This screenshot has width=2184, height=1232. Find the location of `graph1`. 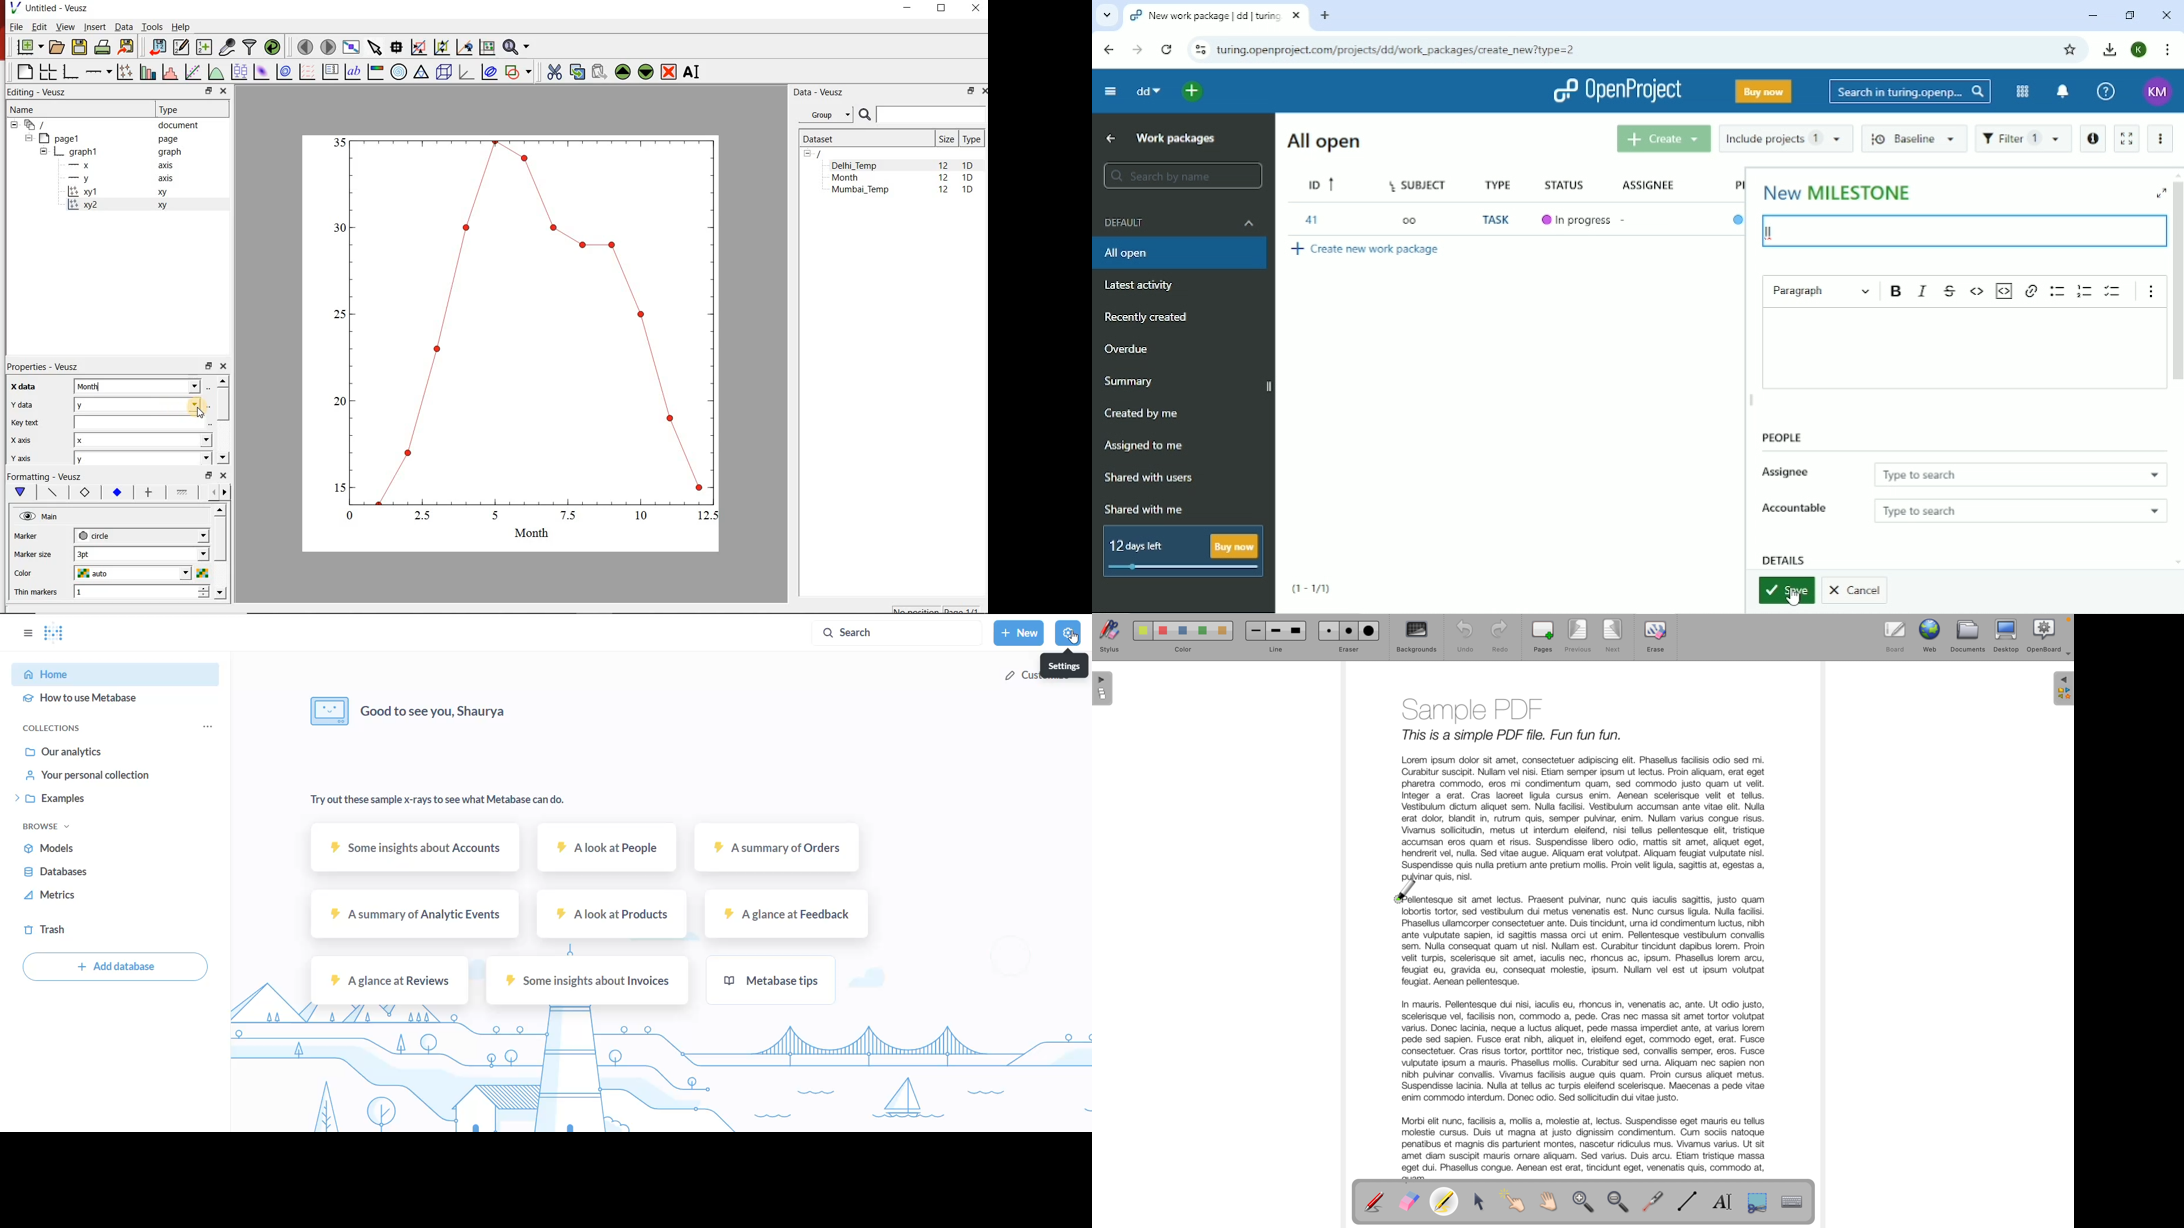

graph1 is located at coordinates (524, 335).